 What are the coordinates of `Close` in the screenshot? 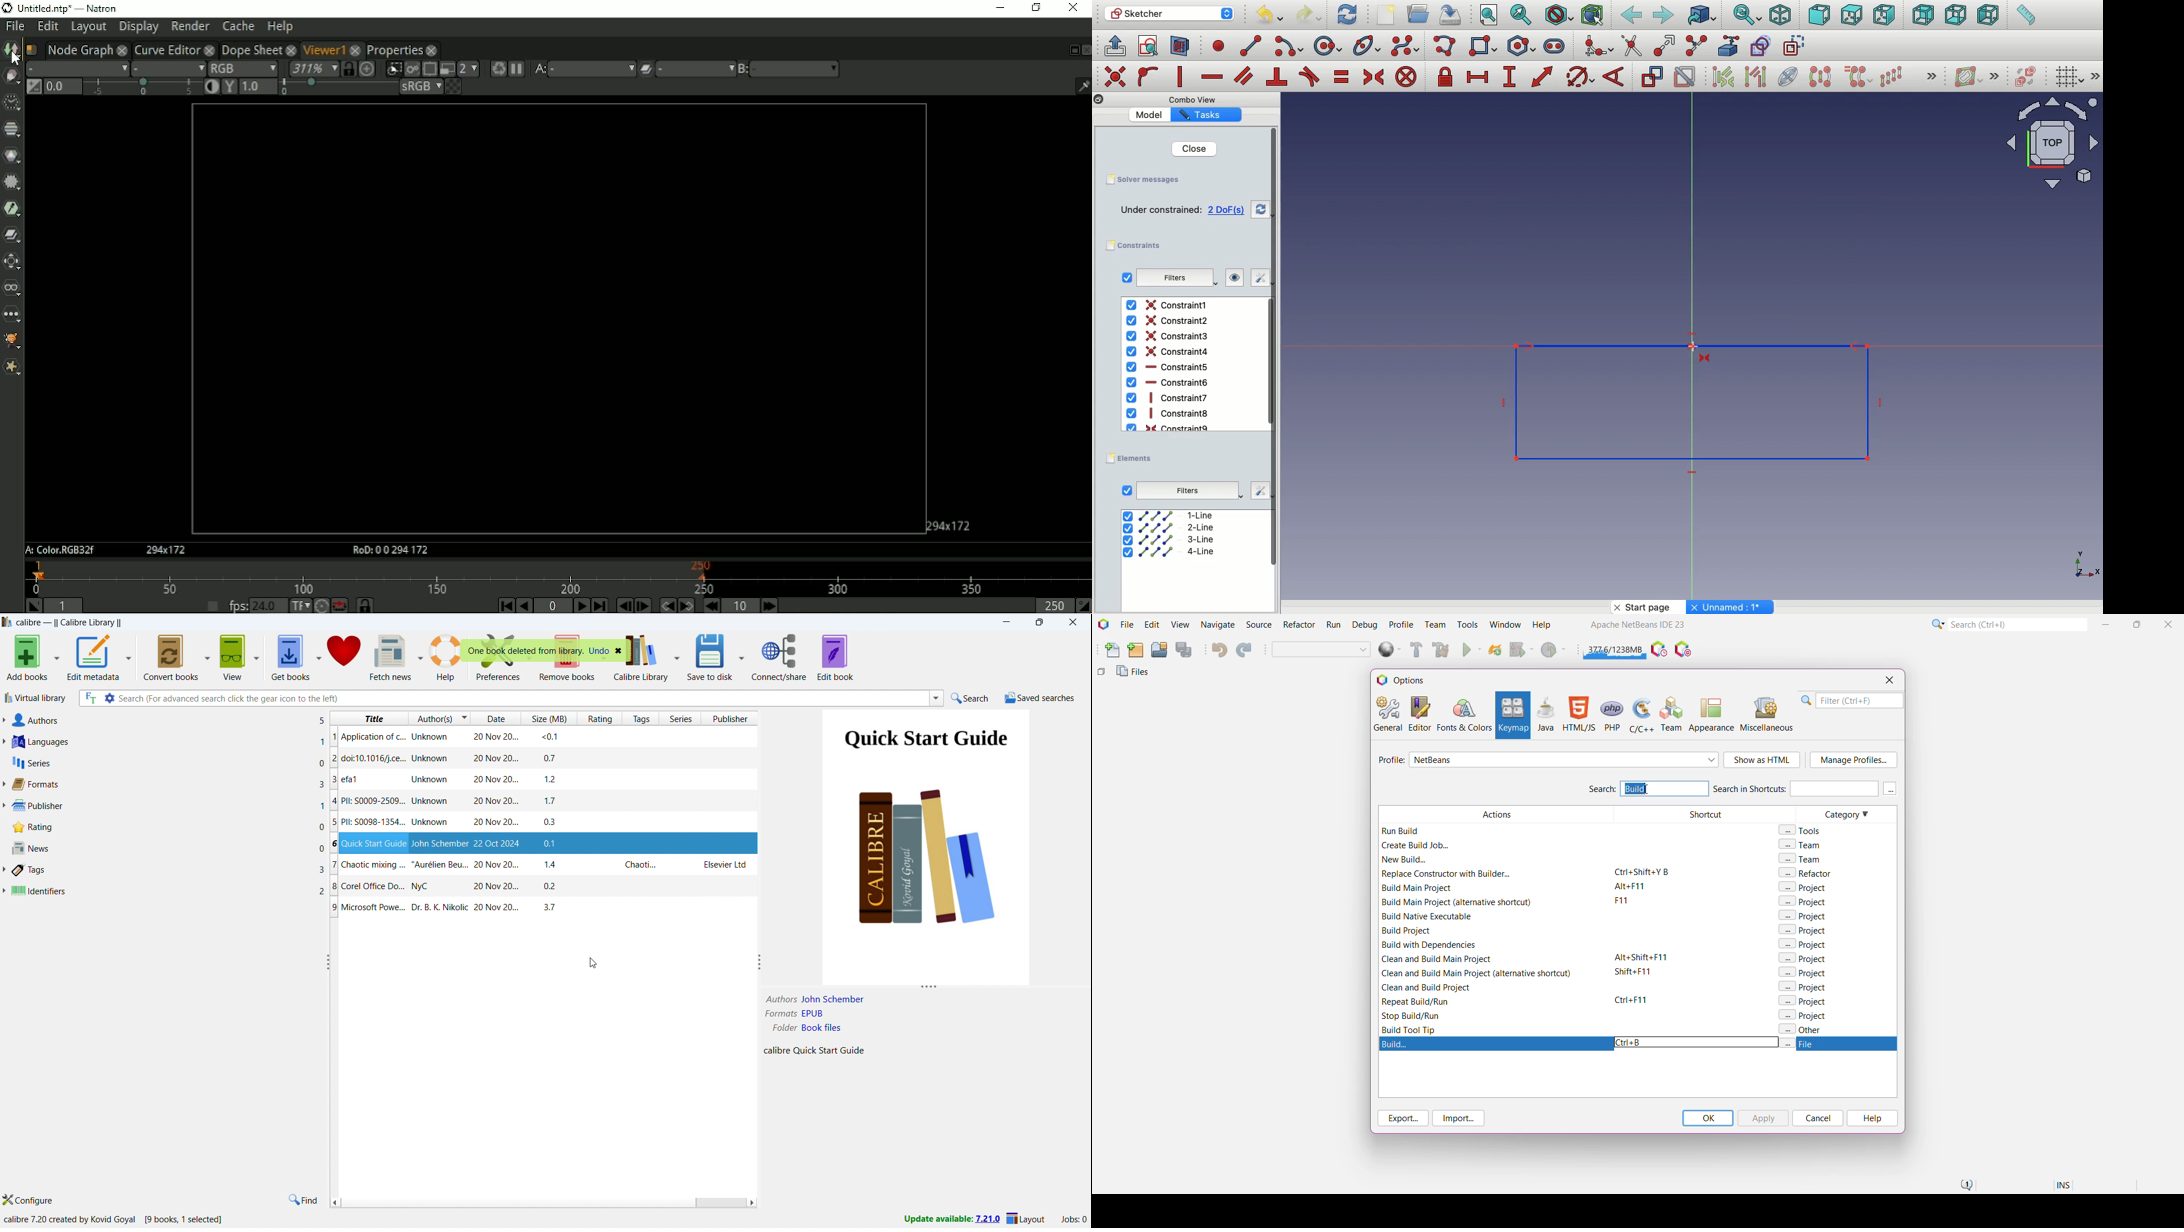 It's located at (1185, 148).